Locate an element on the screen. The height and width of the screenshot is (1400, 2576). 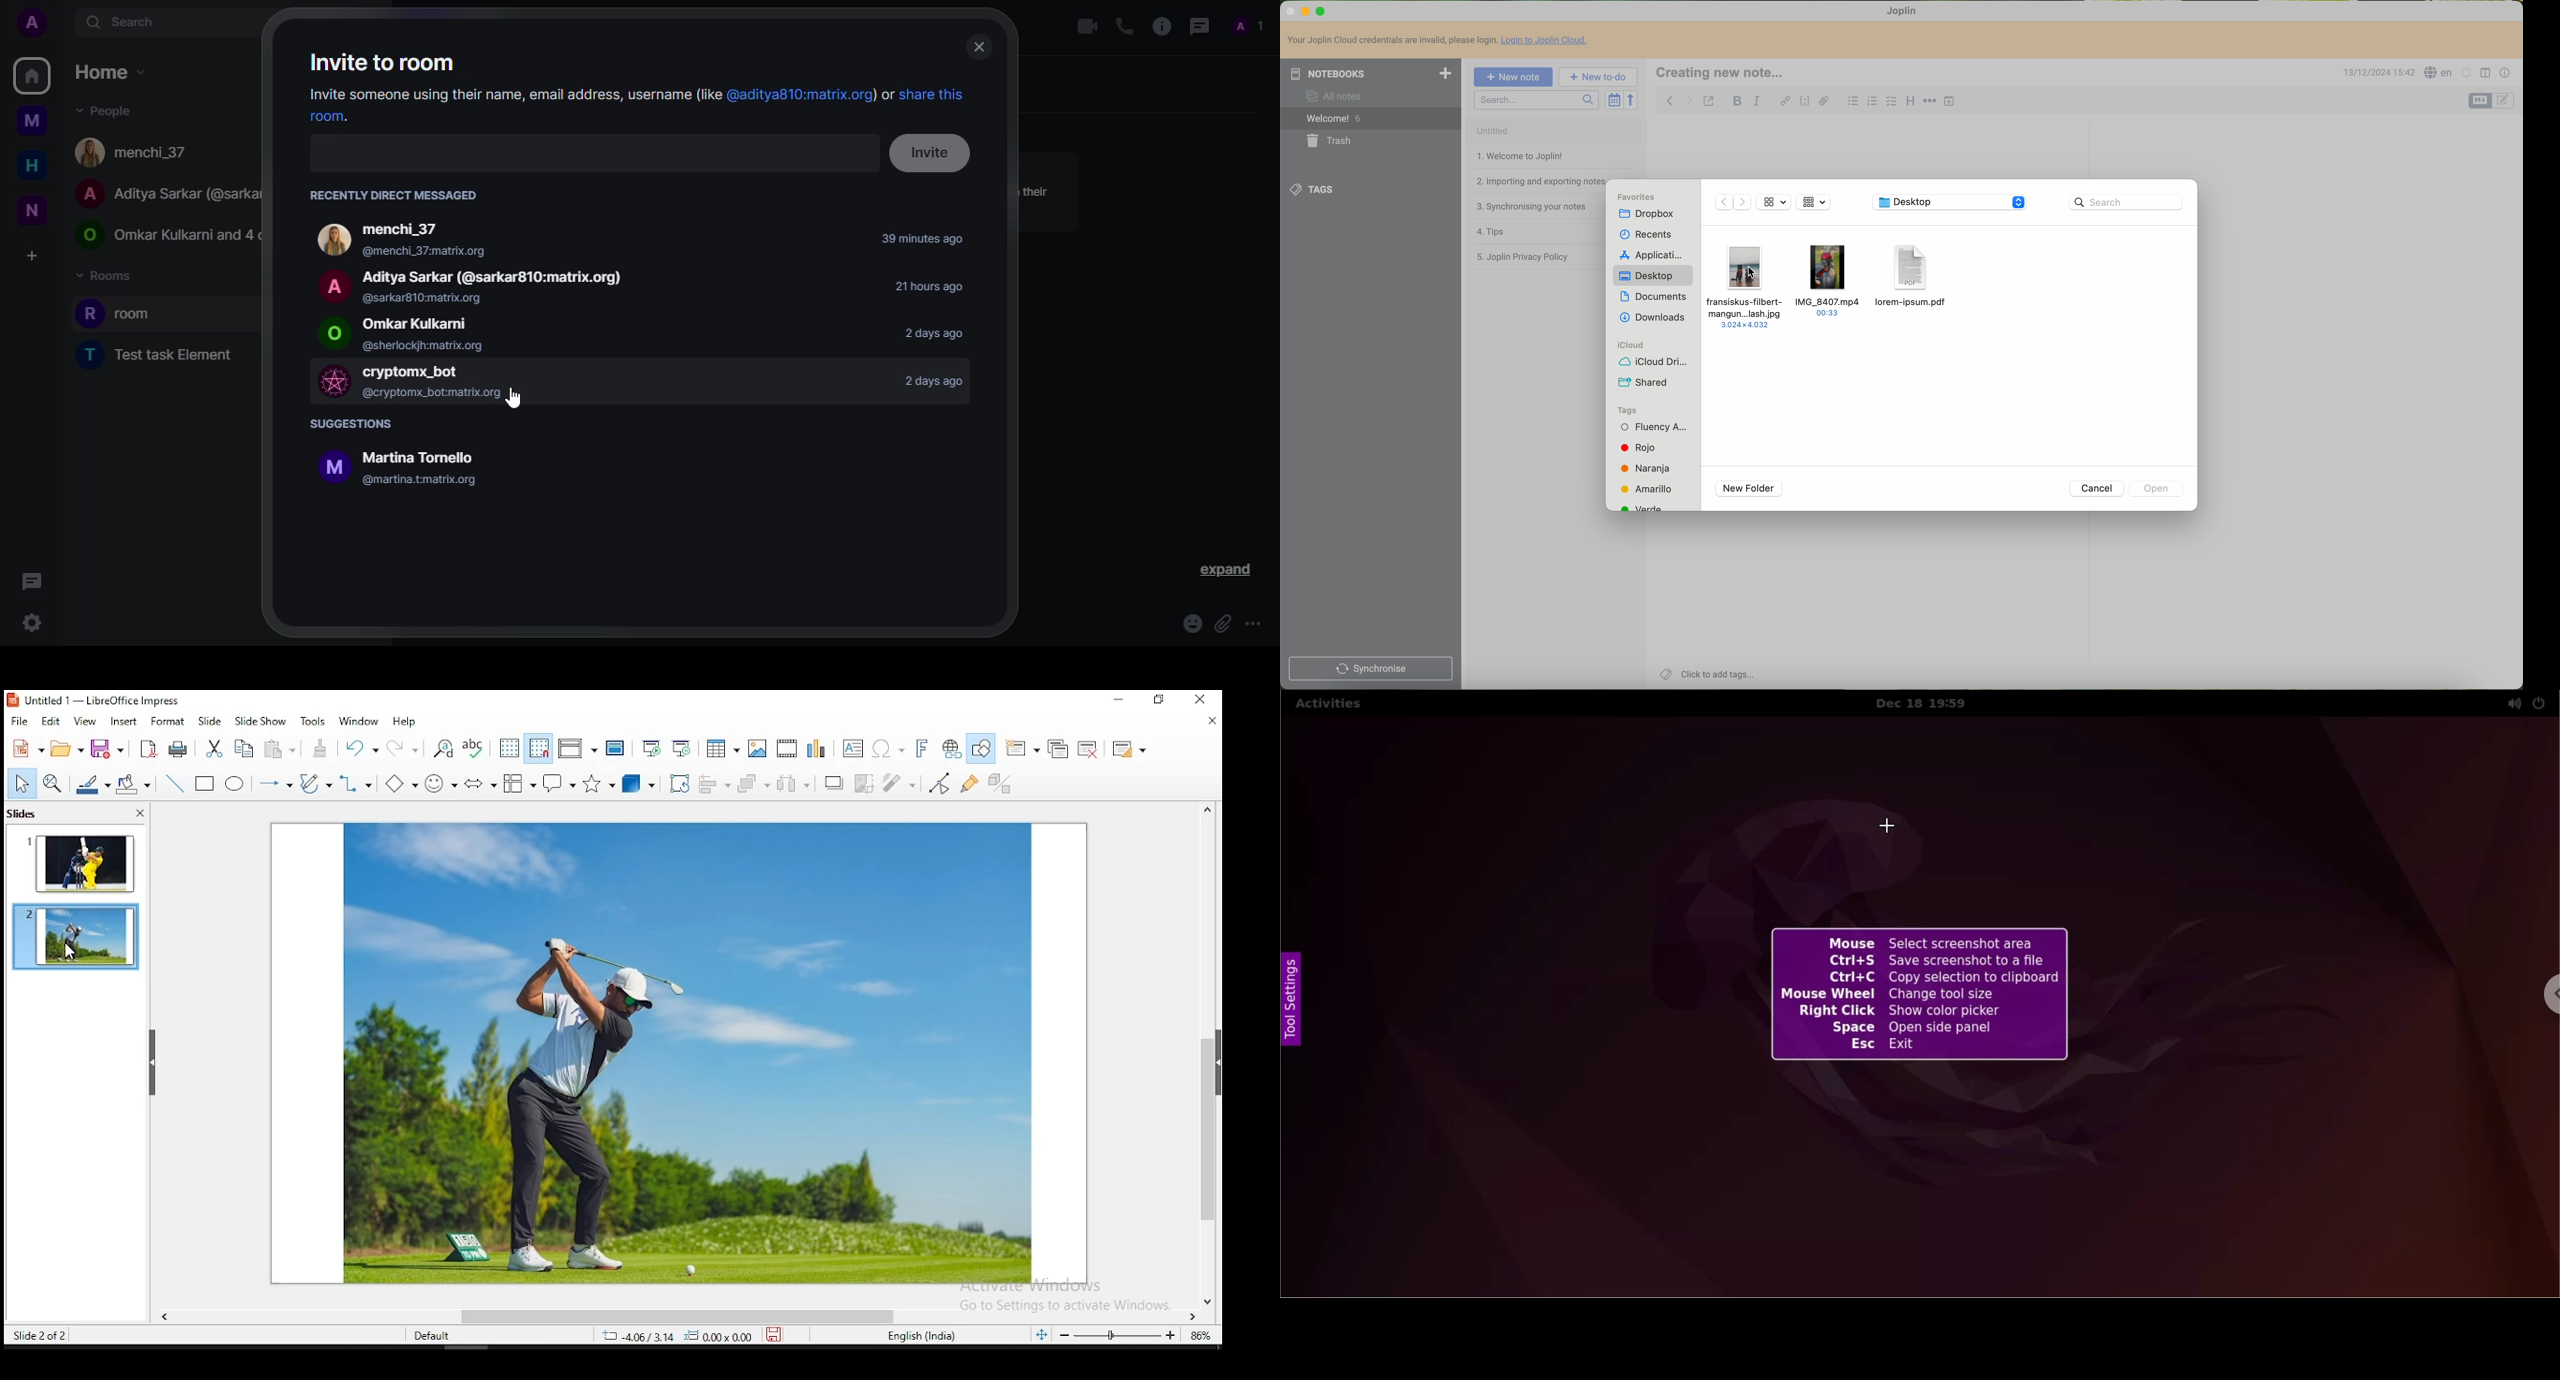
insert time is located at coordinates (1950, 102).